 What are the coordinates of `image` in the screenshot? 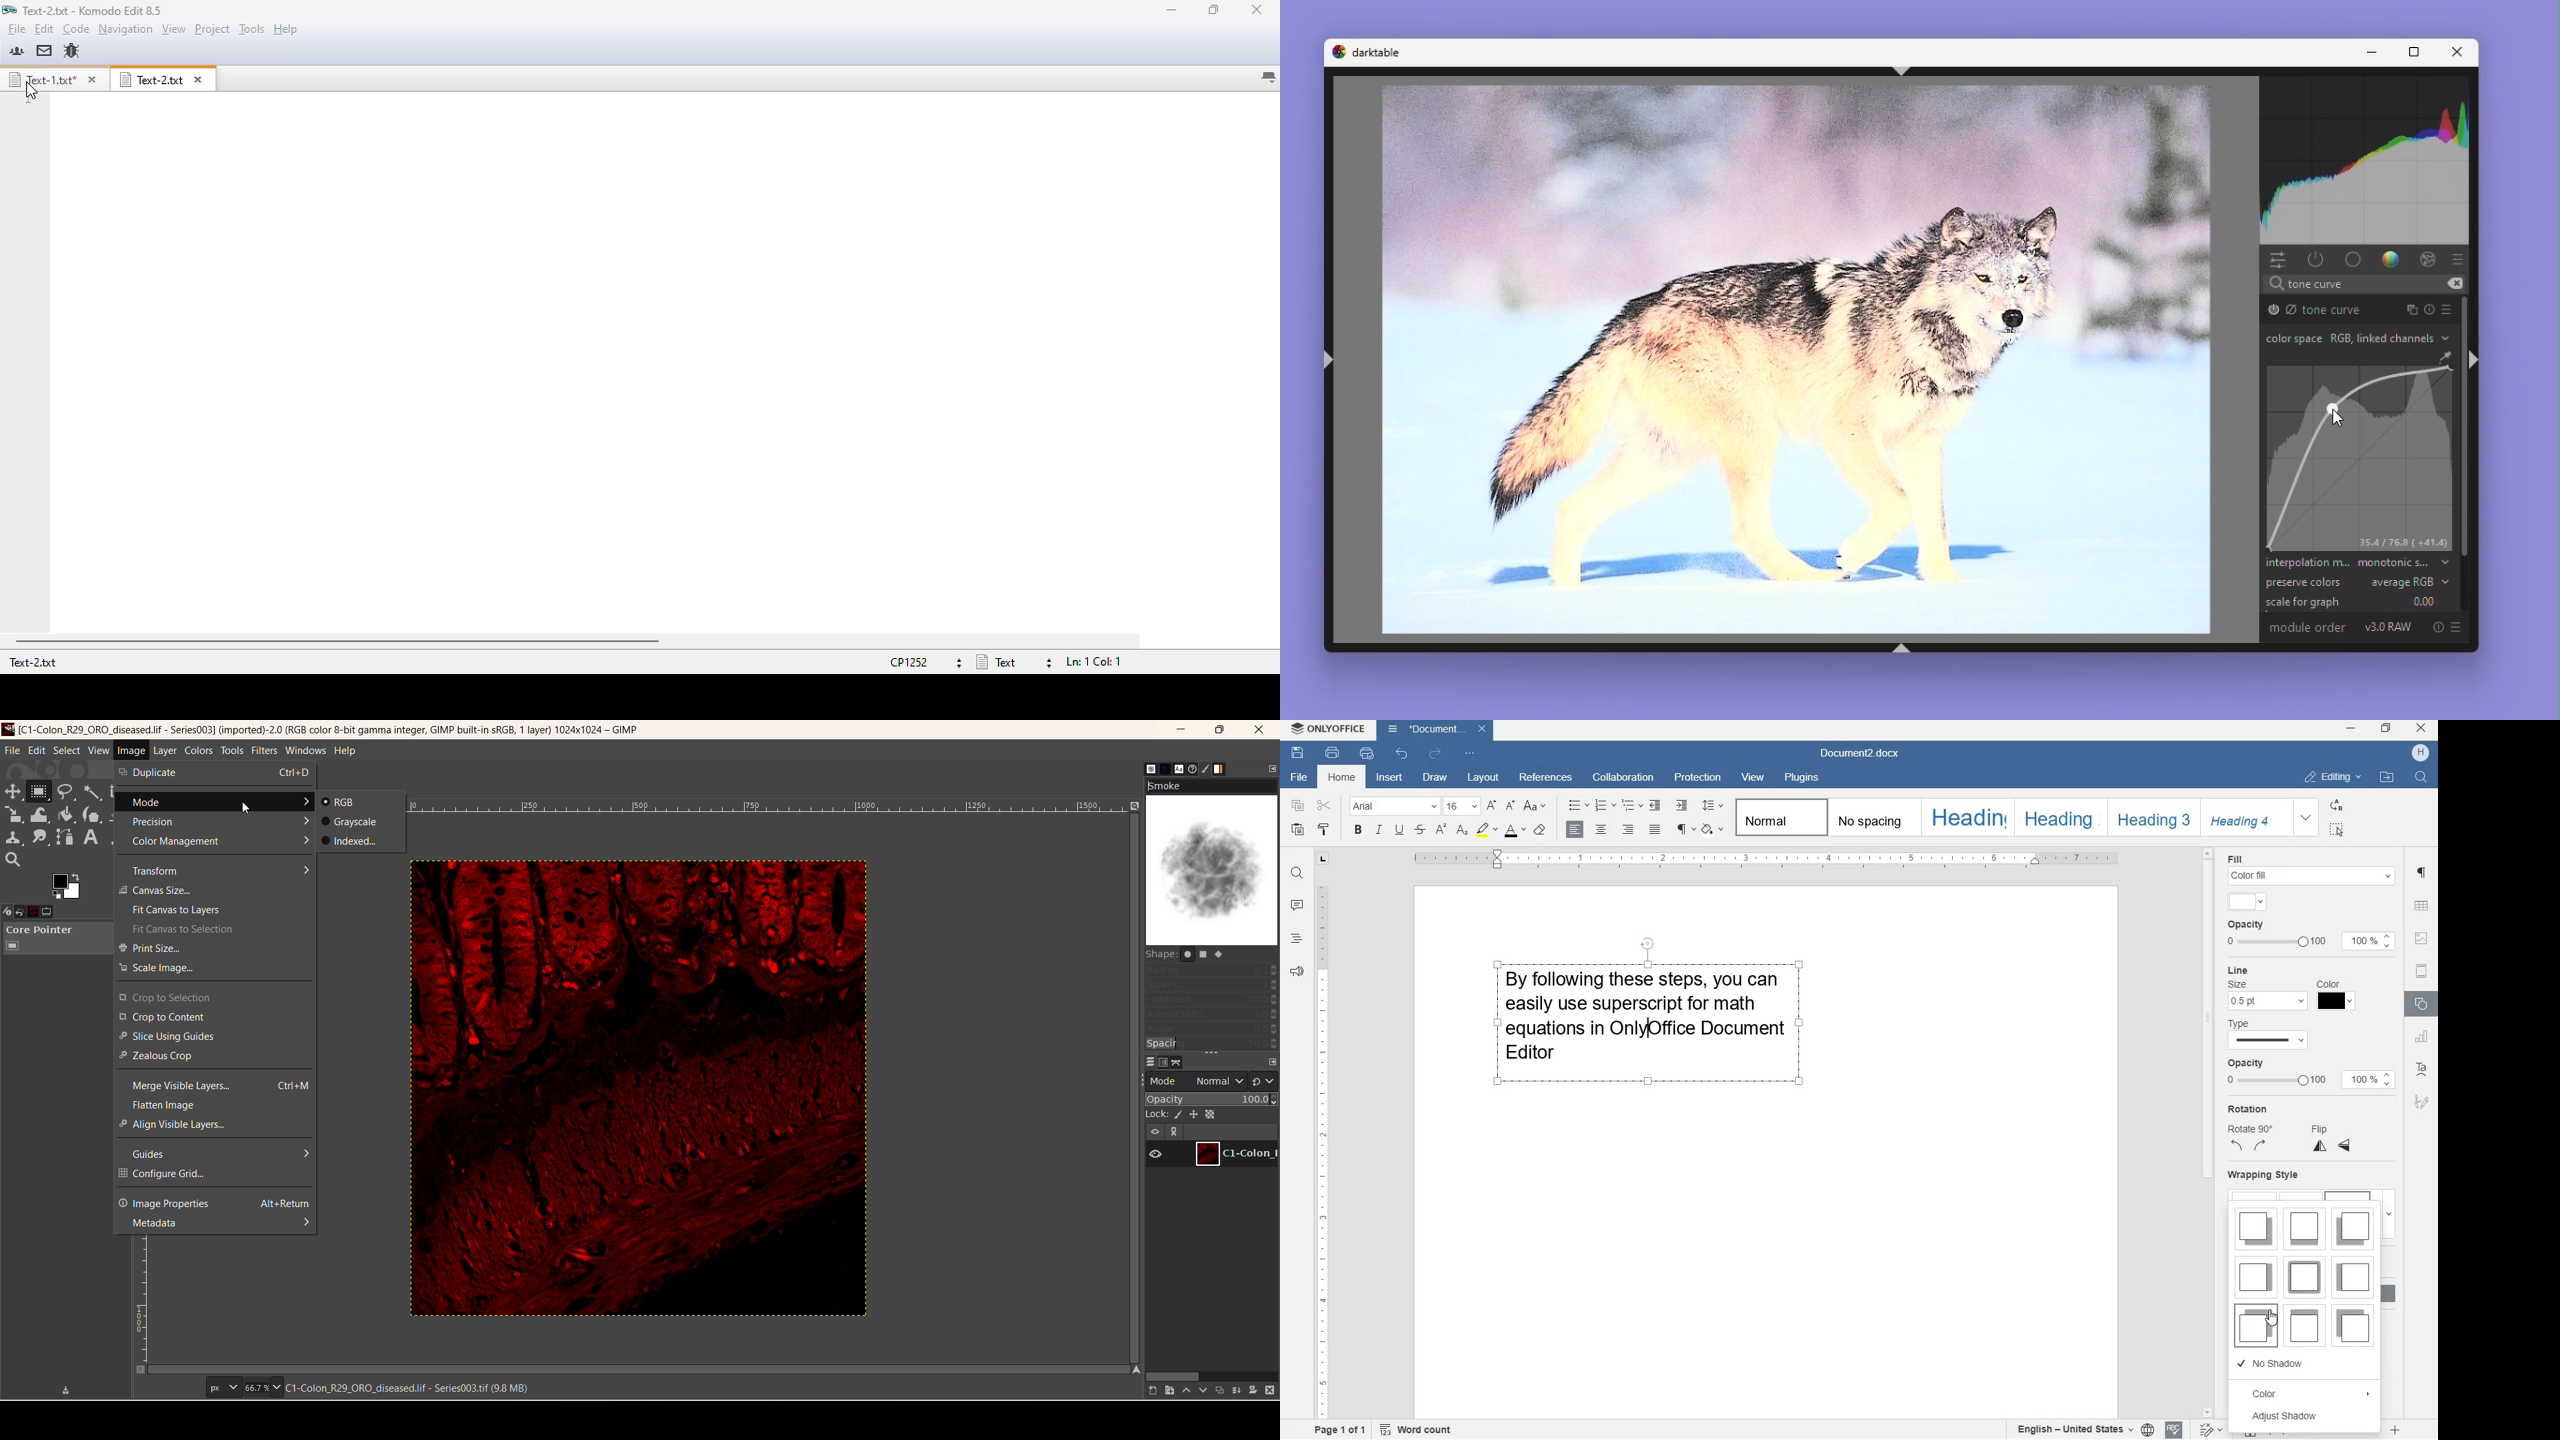 It's located at (638, 1083).